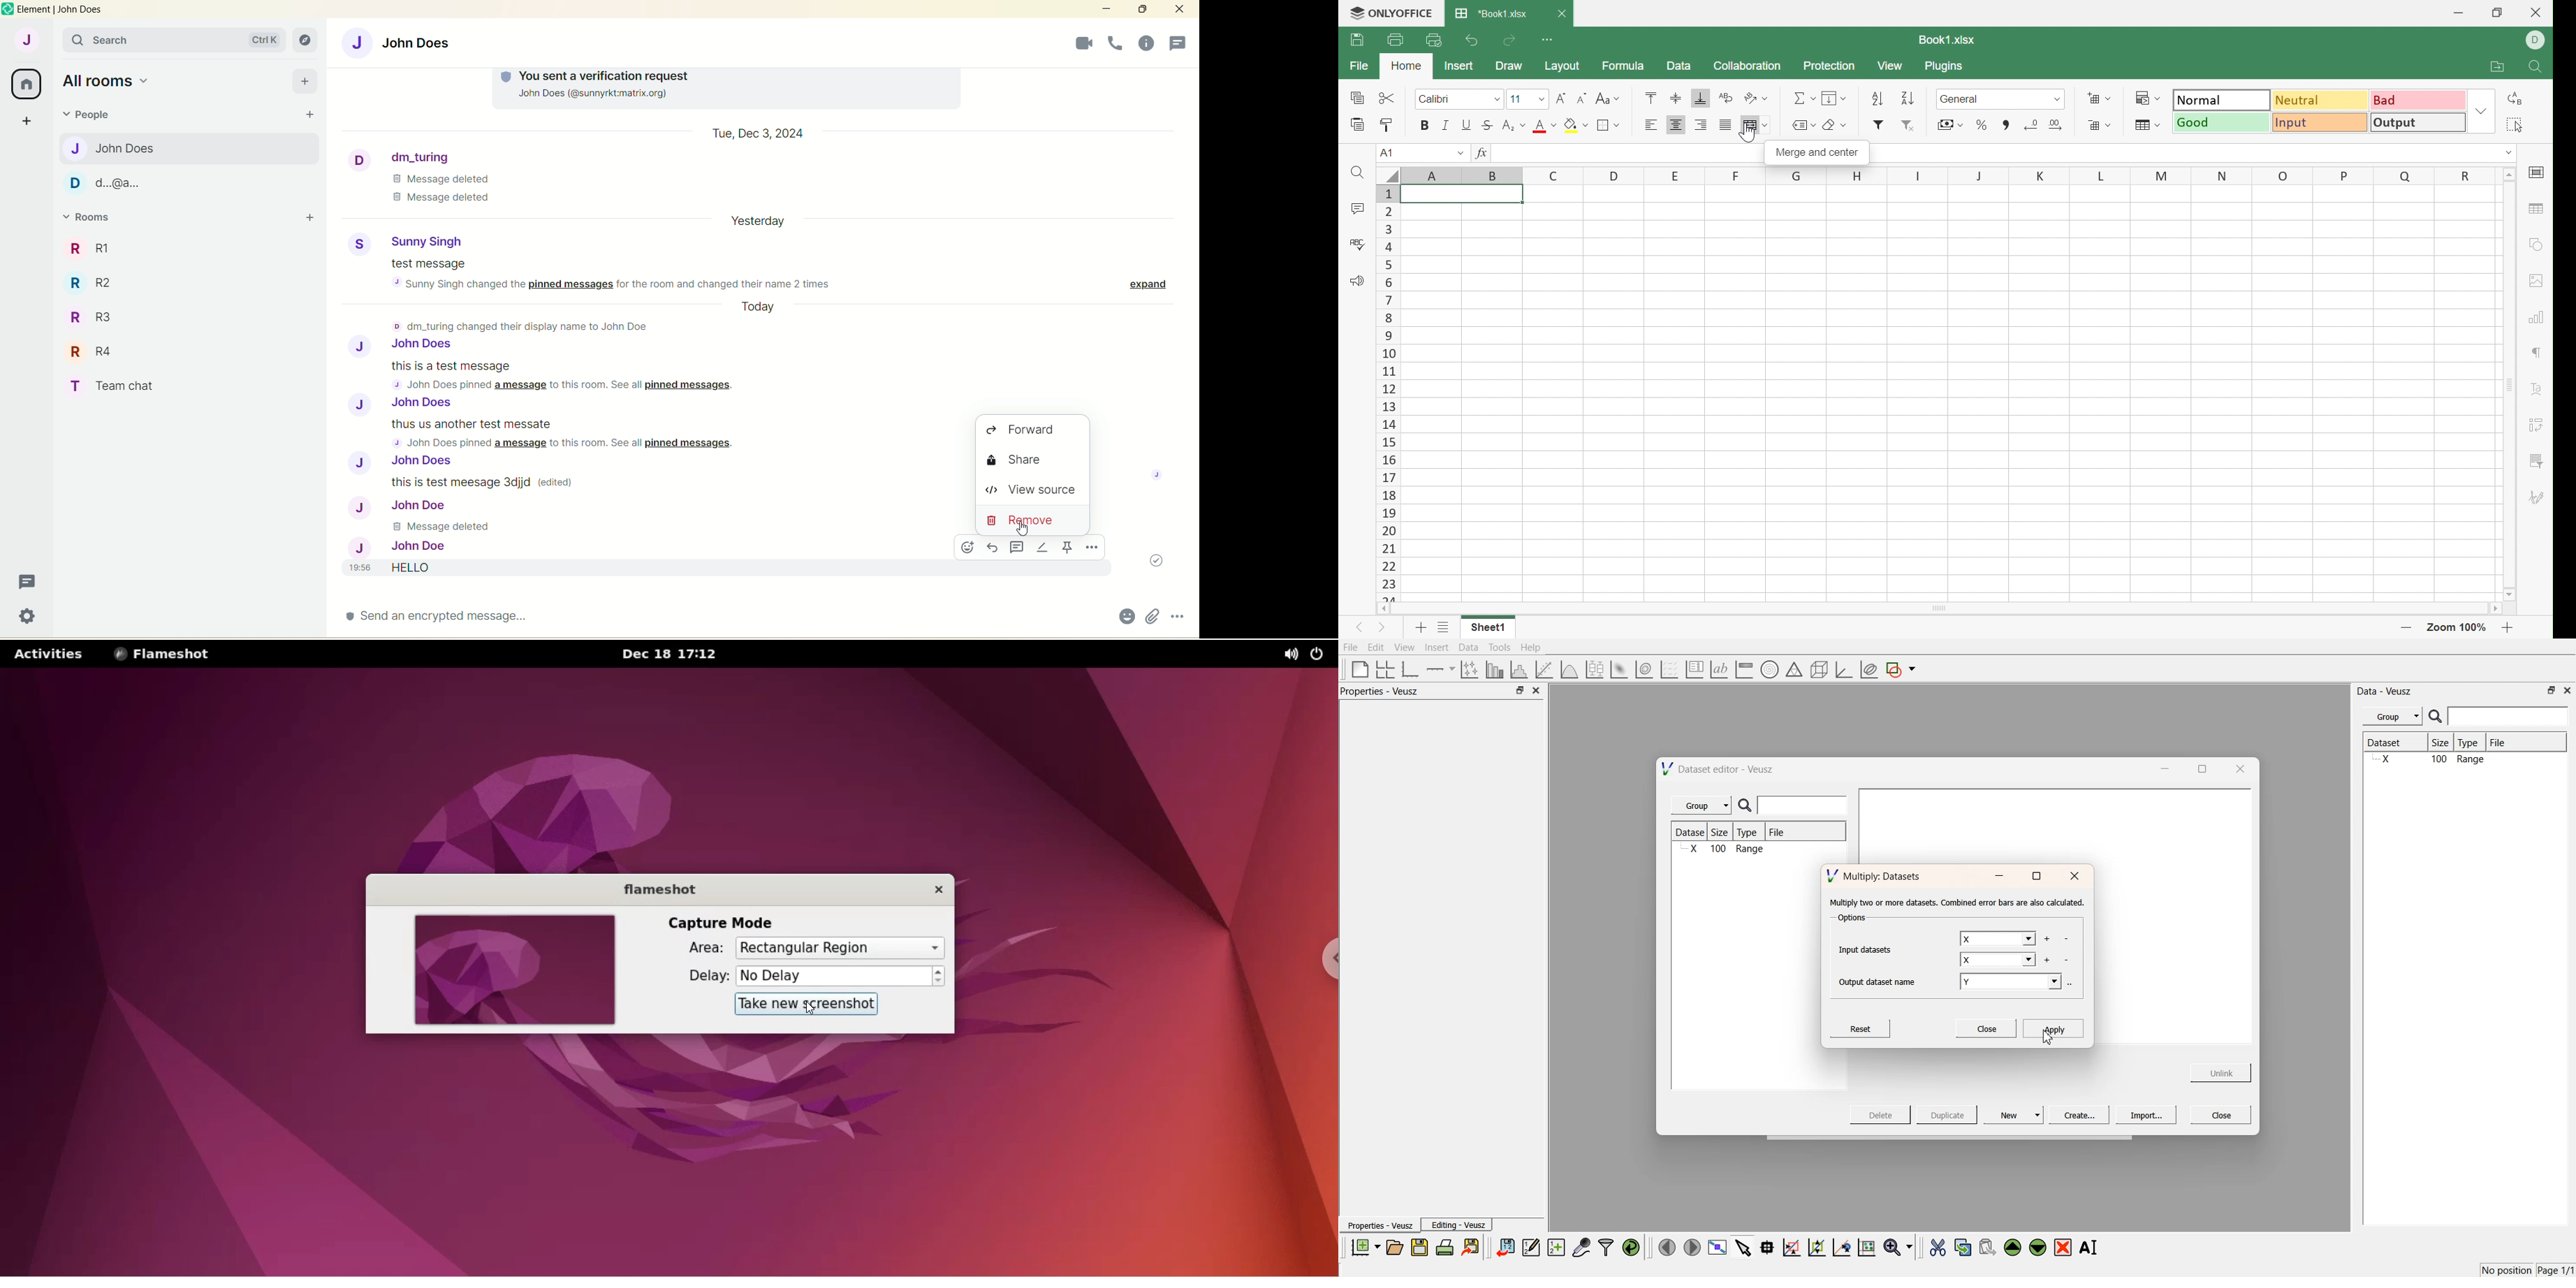 The width and height of the screenshot is (2576, 1288). Describe the element at coordinates (1562, 97) in the screenshot. I see `Increment font size` at that location.